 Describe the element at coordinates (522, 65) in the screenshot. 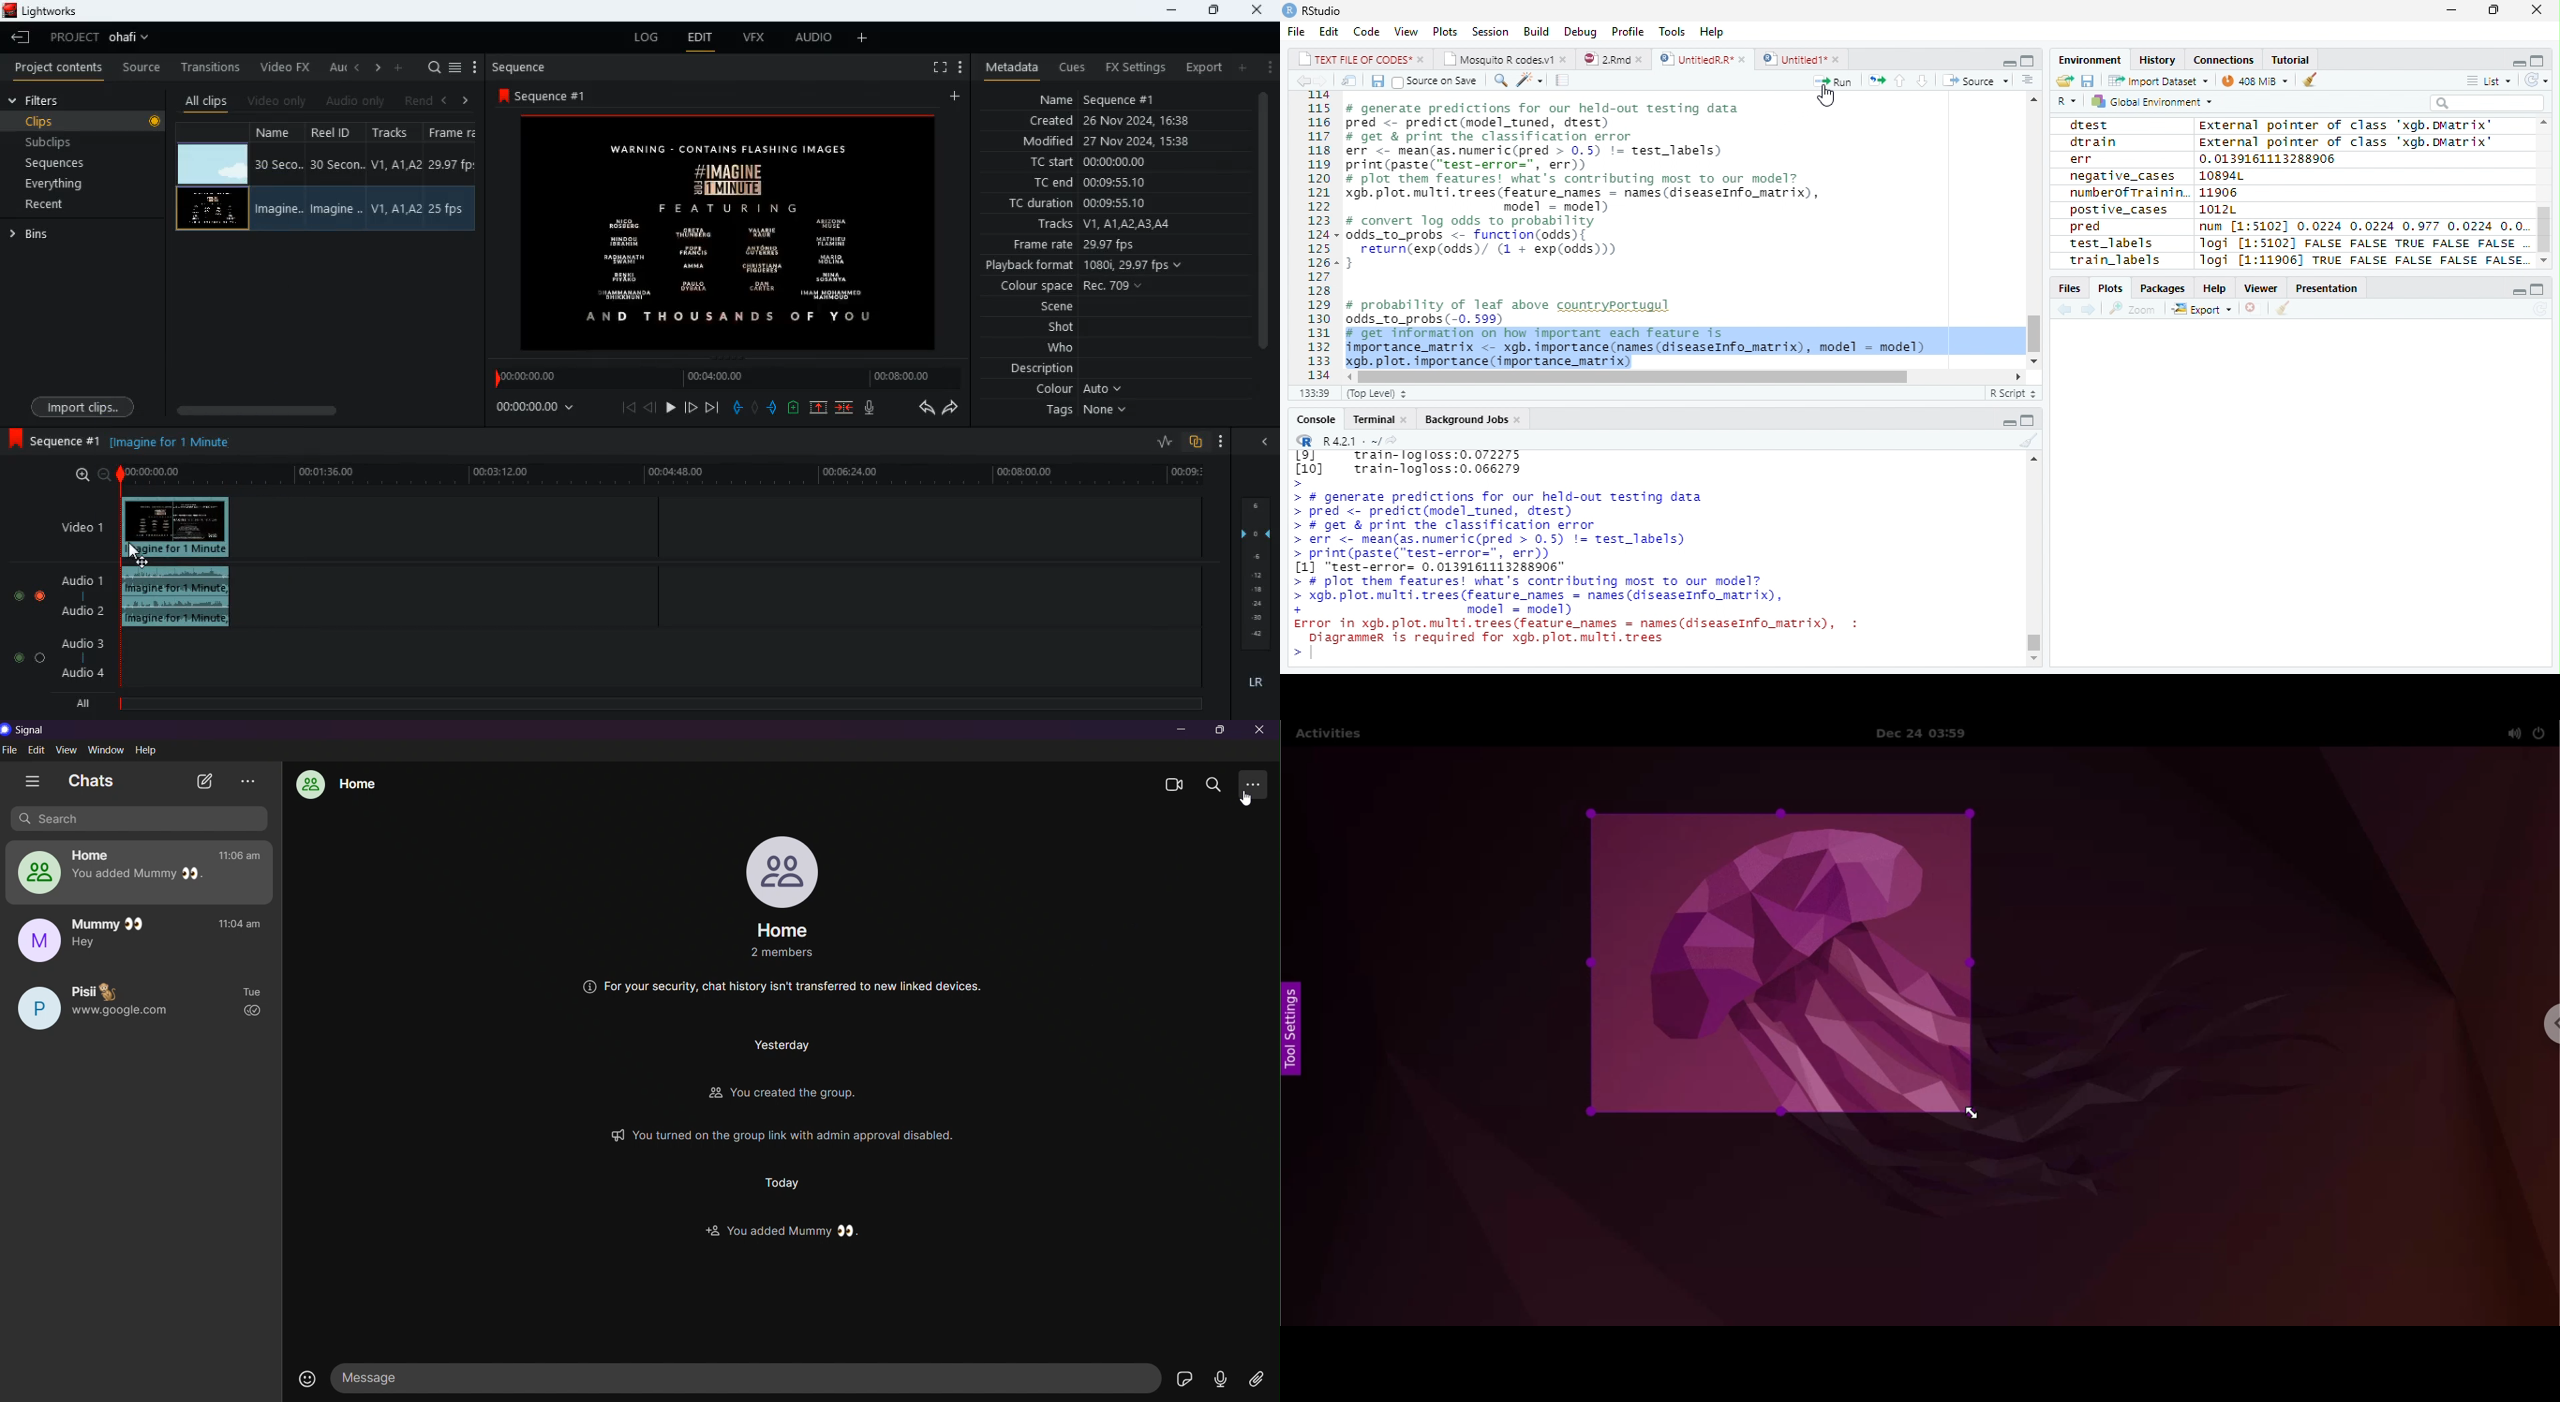

I see `sequence` at that location.